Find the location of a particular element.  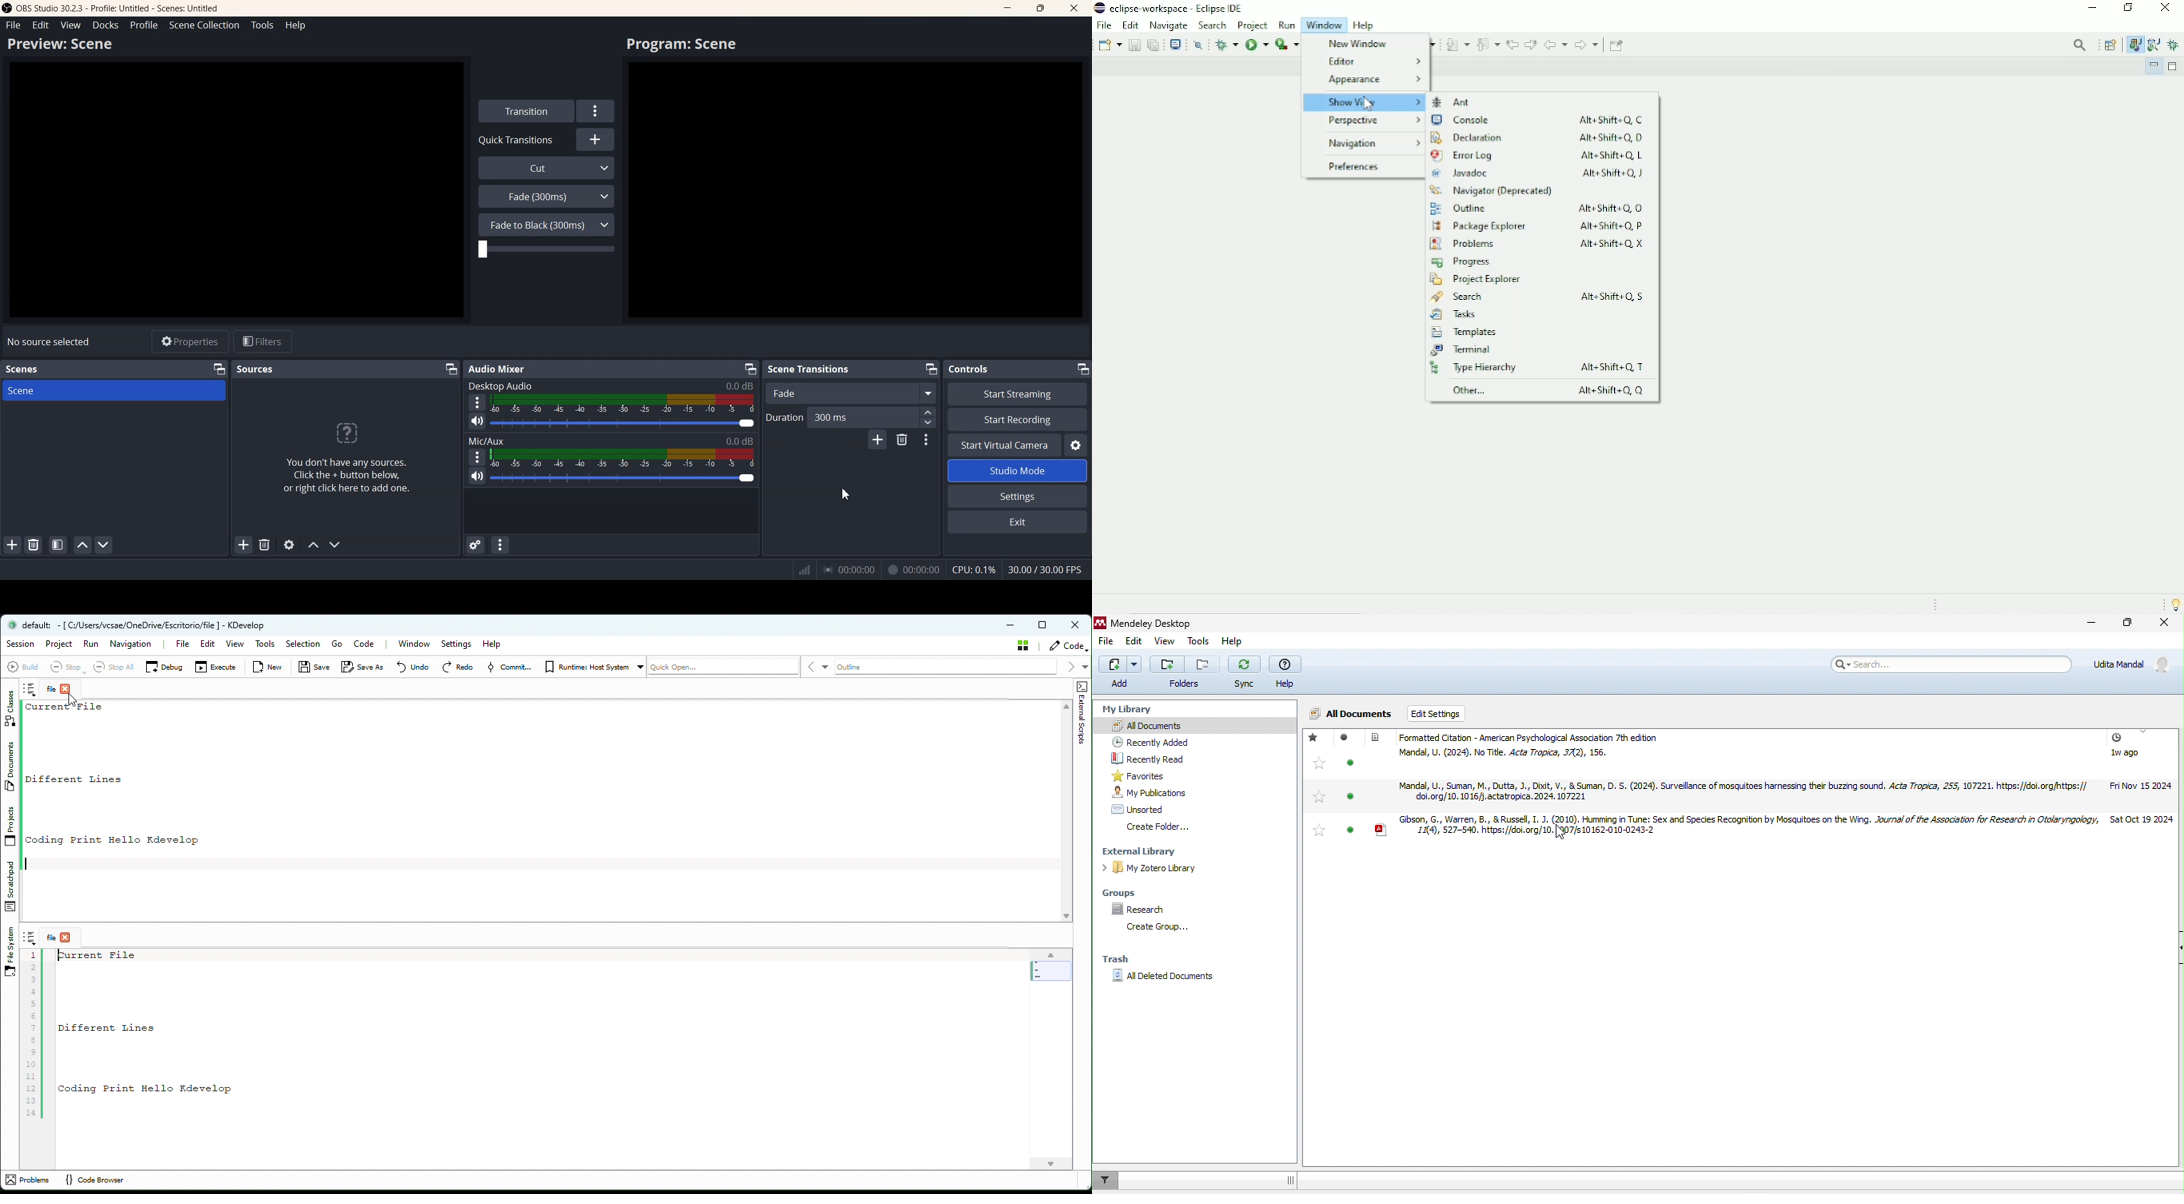

Minimize is located at coordinates (218, 370).